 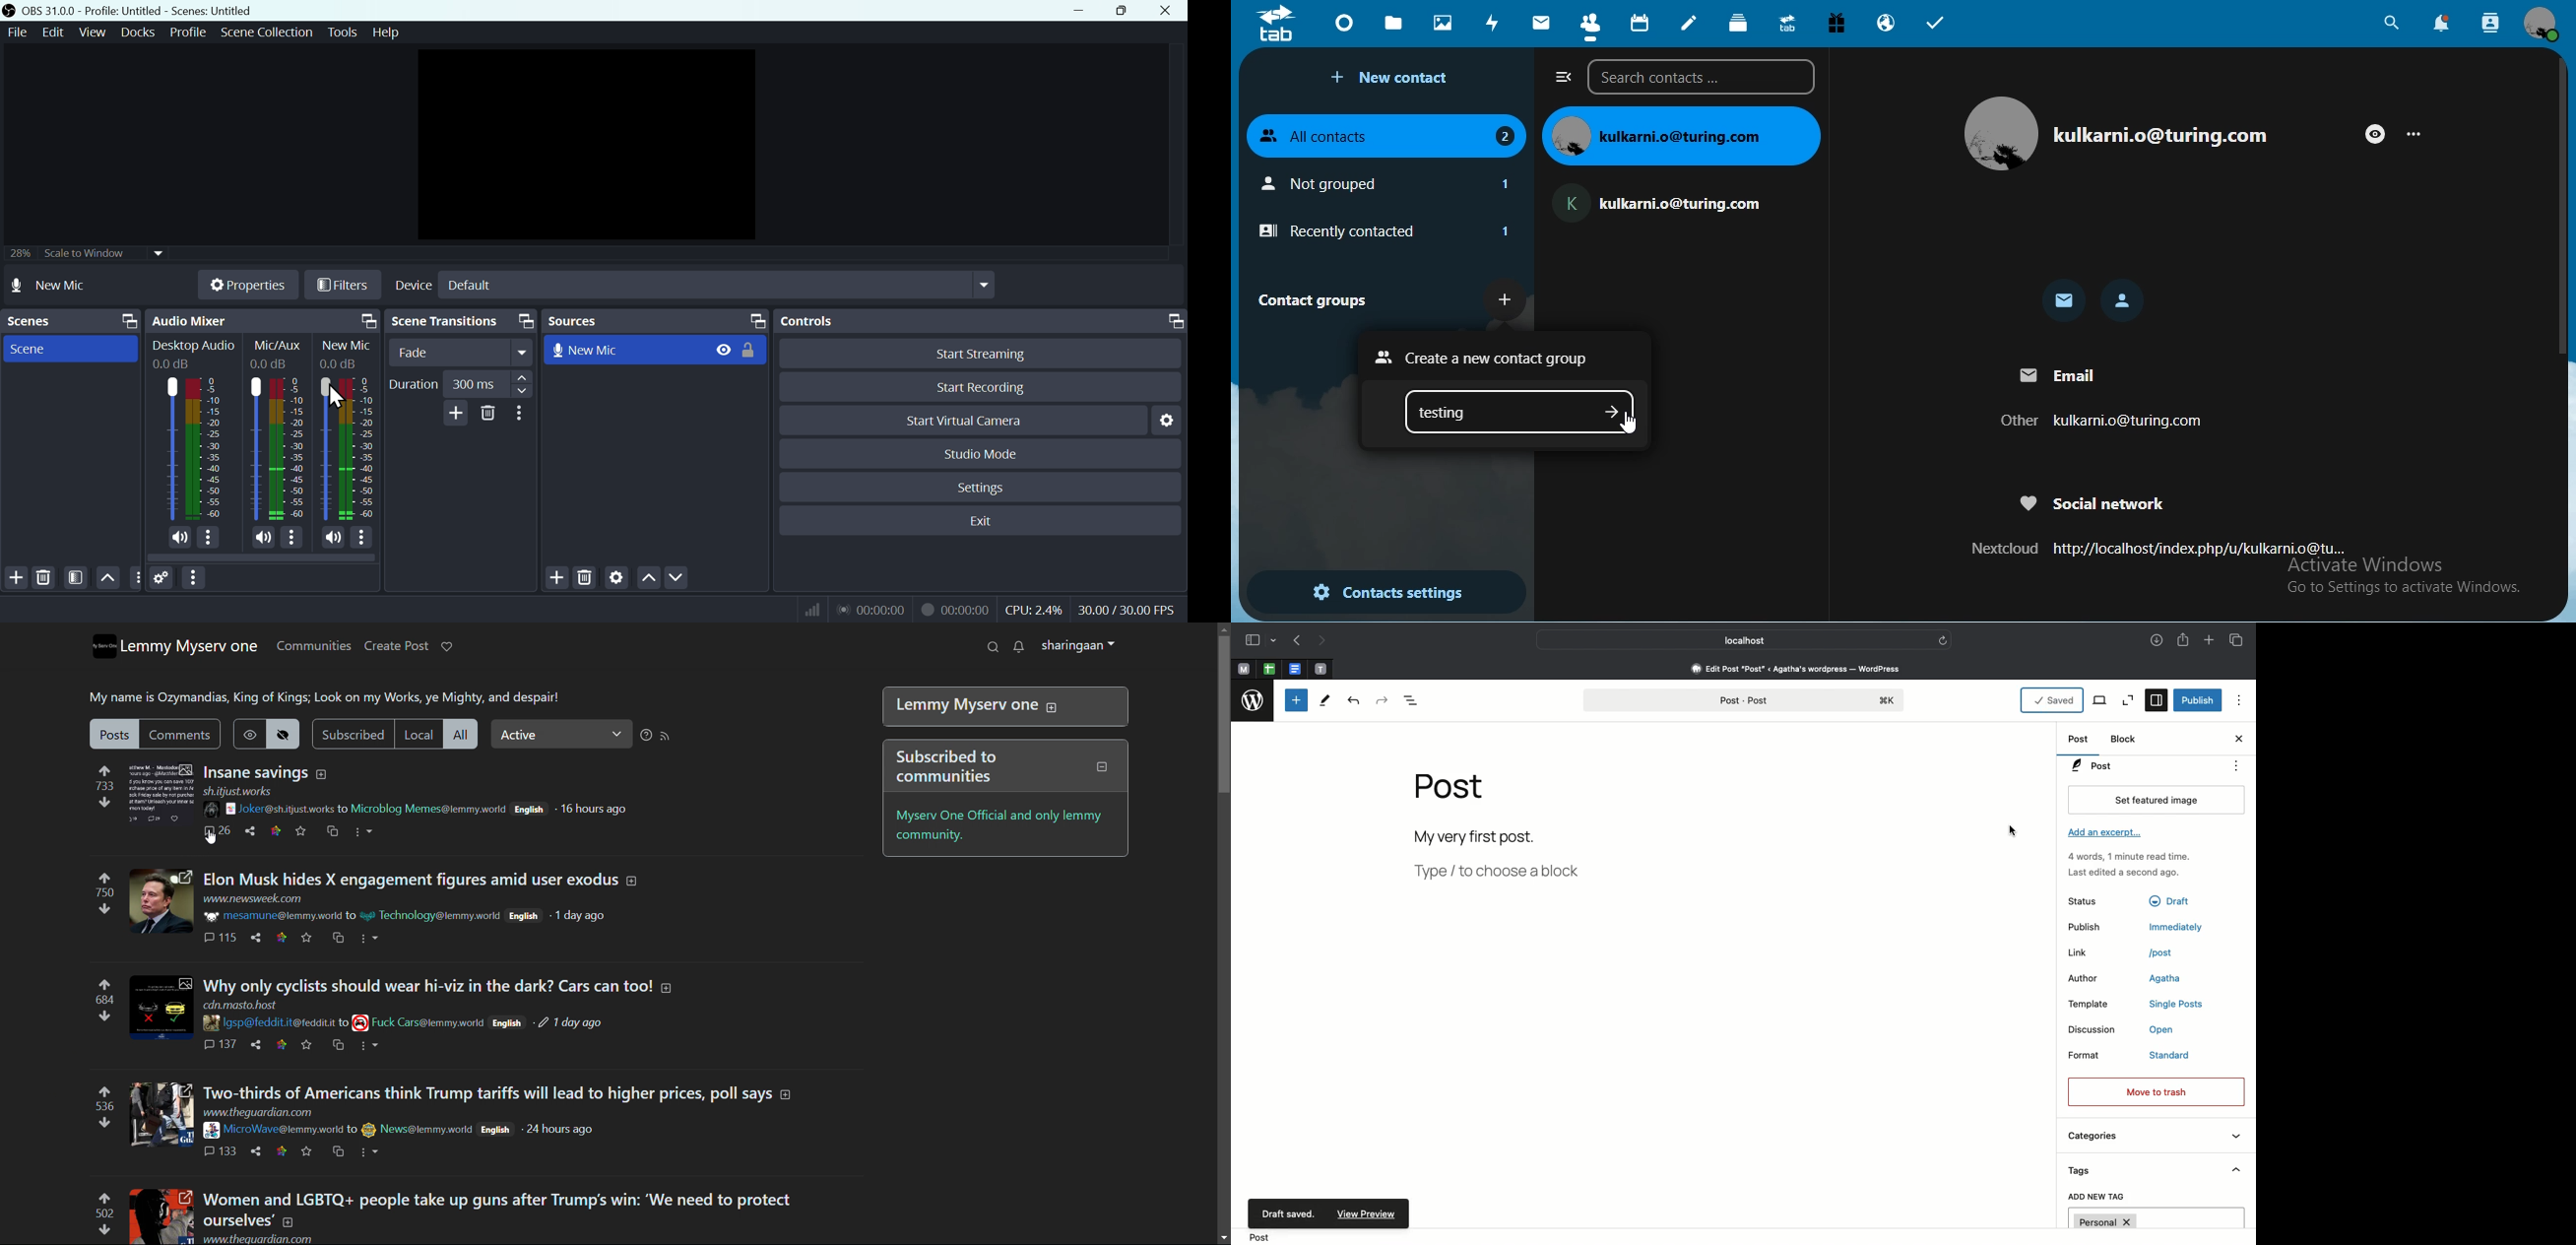 What do you see at coordinates (1494, 23) in the screenshot?
I see `activity` at bounding box center [1494, 23].